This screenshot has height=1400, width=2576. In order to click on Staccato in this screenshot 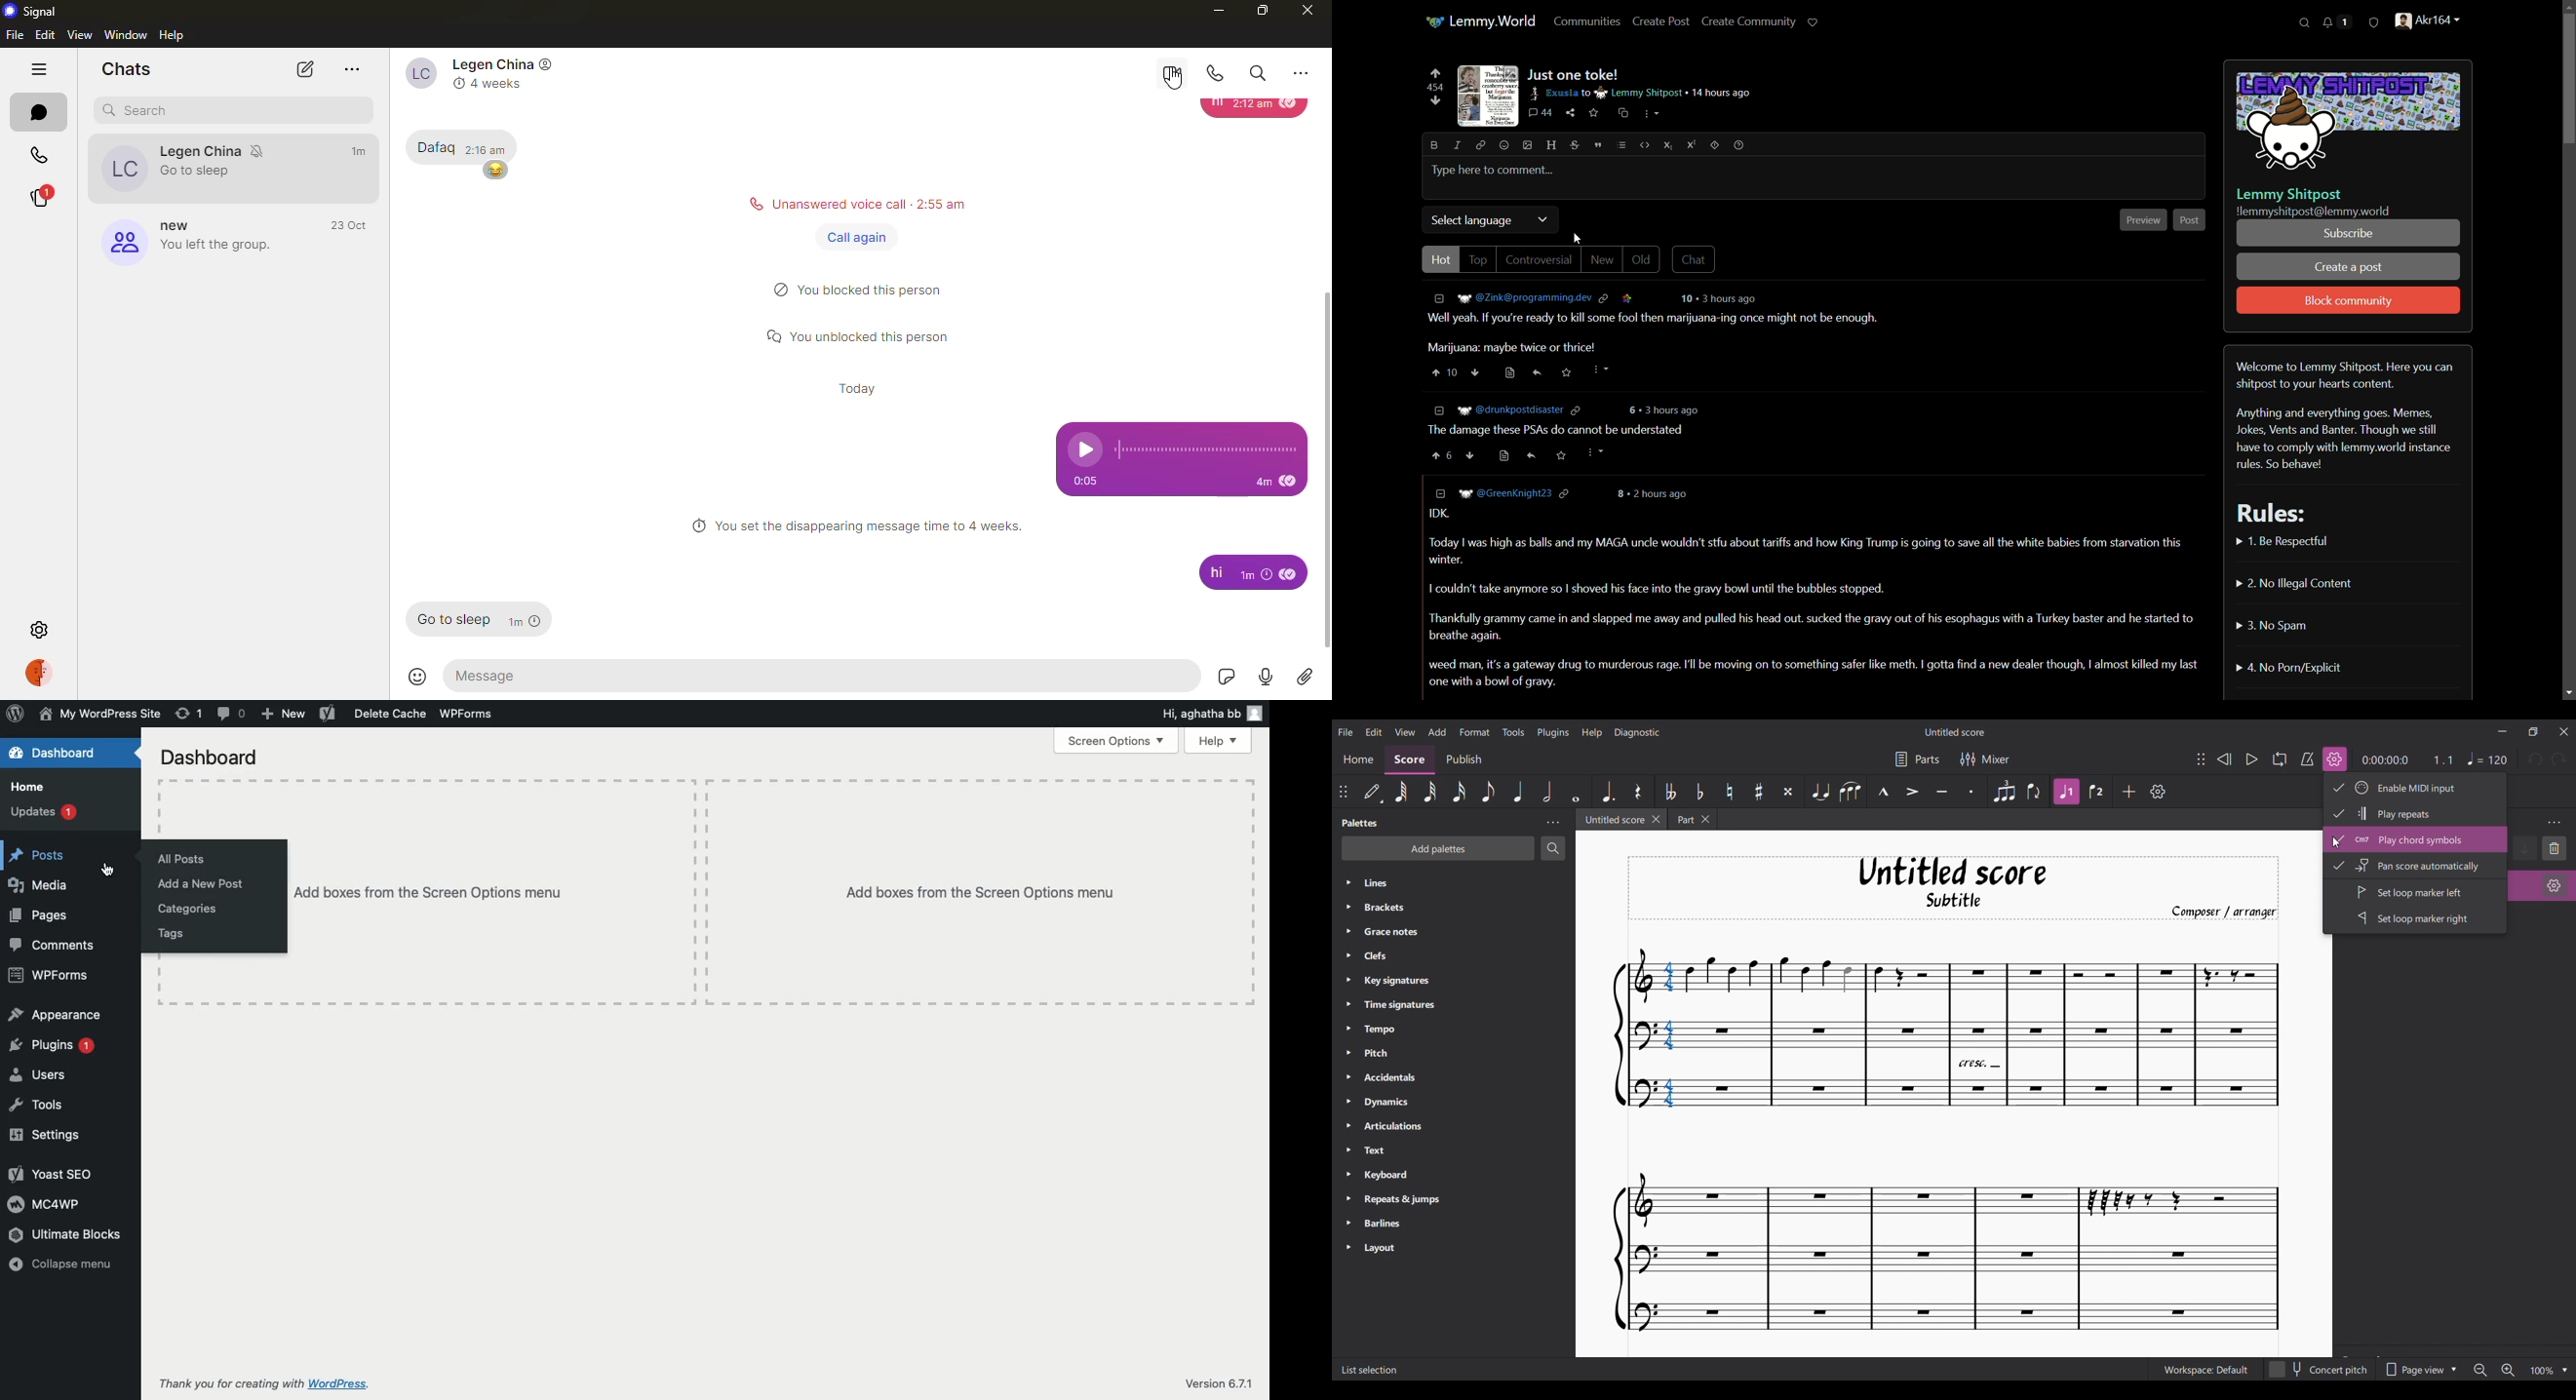, I will do `click(1972, 791)`.